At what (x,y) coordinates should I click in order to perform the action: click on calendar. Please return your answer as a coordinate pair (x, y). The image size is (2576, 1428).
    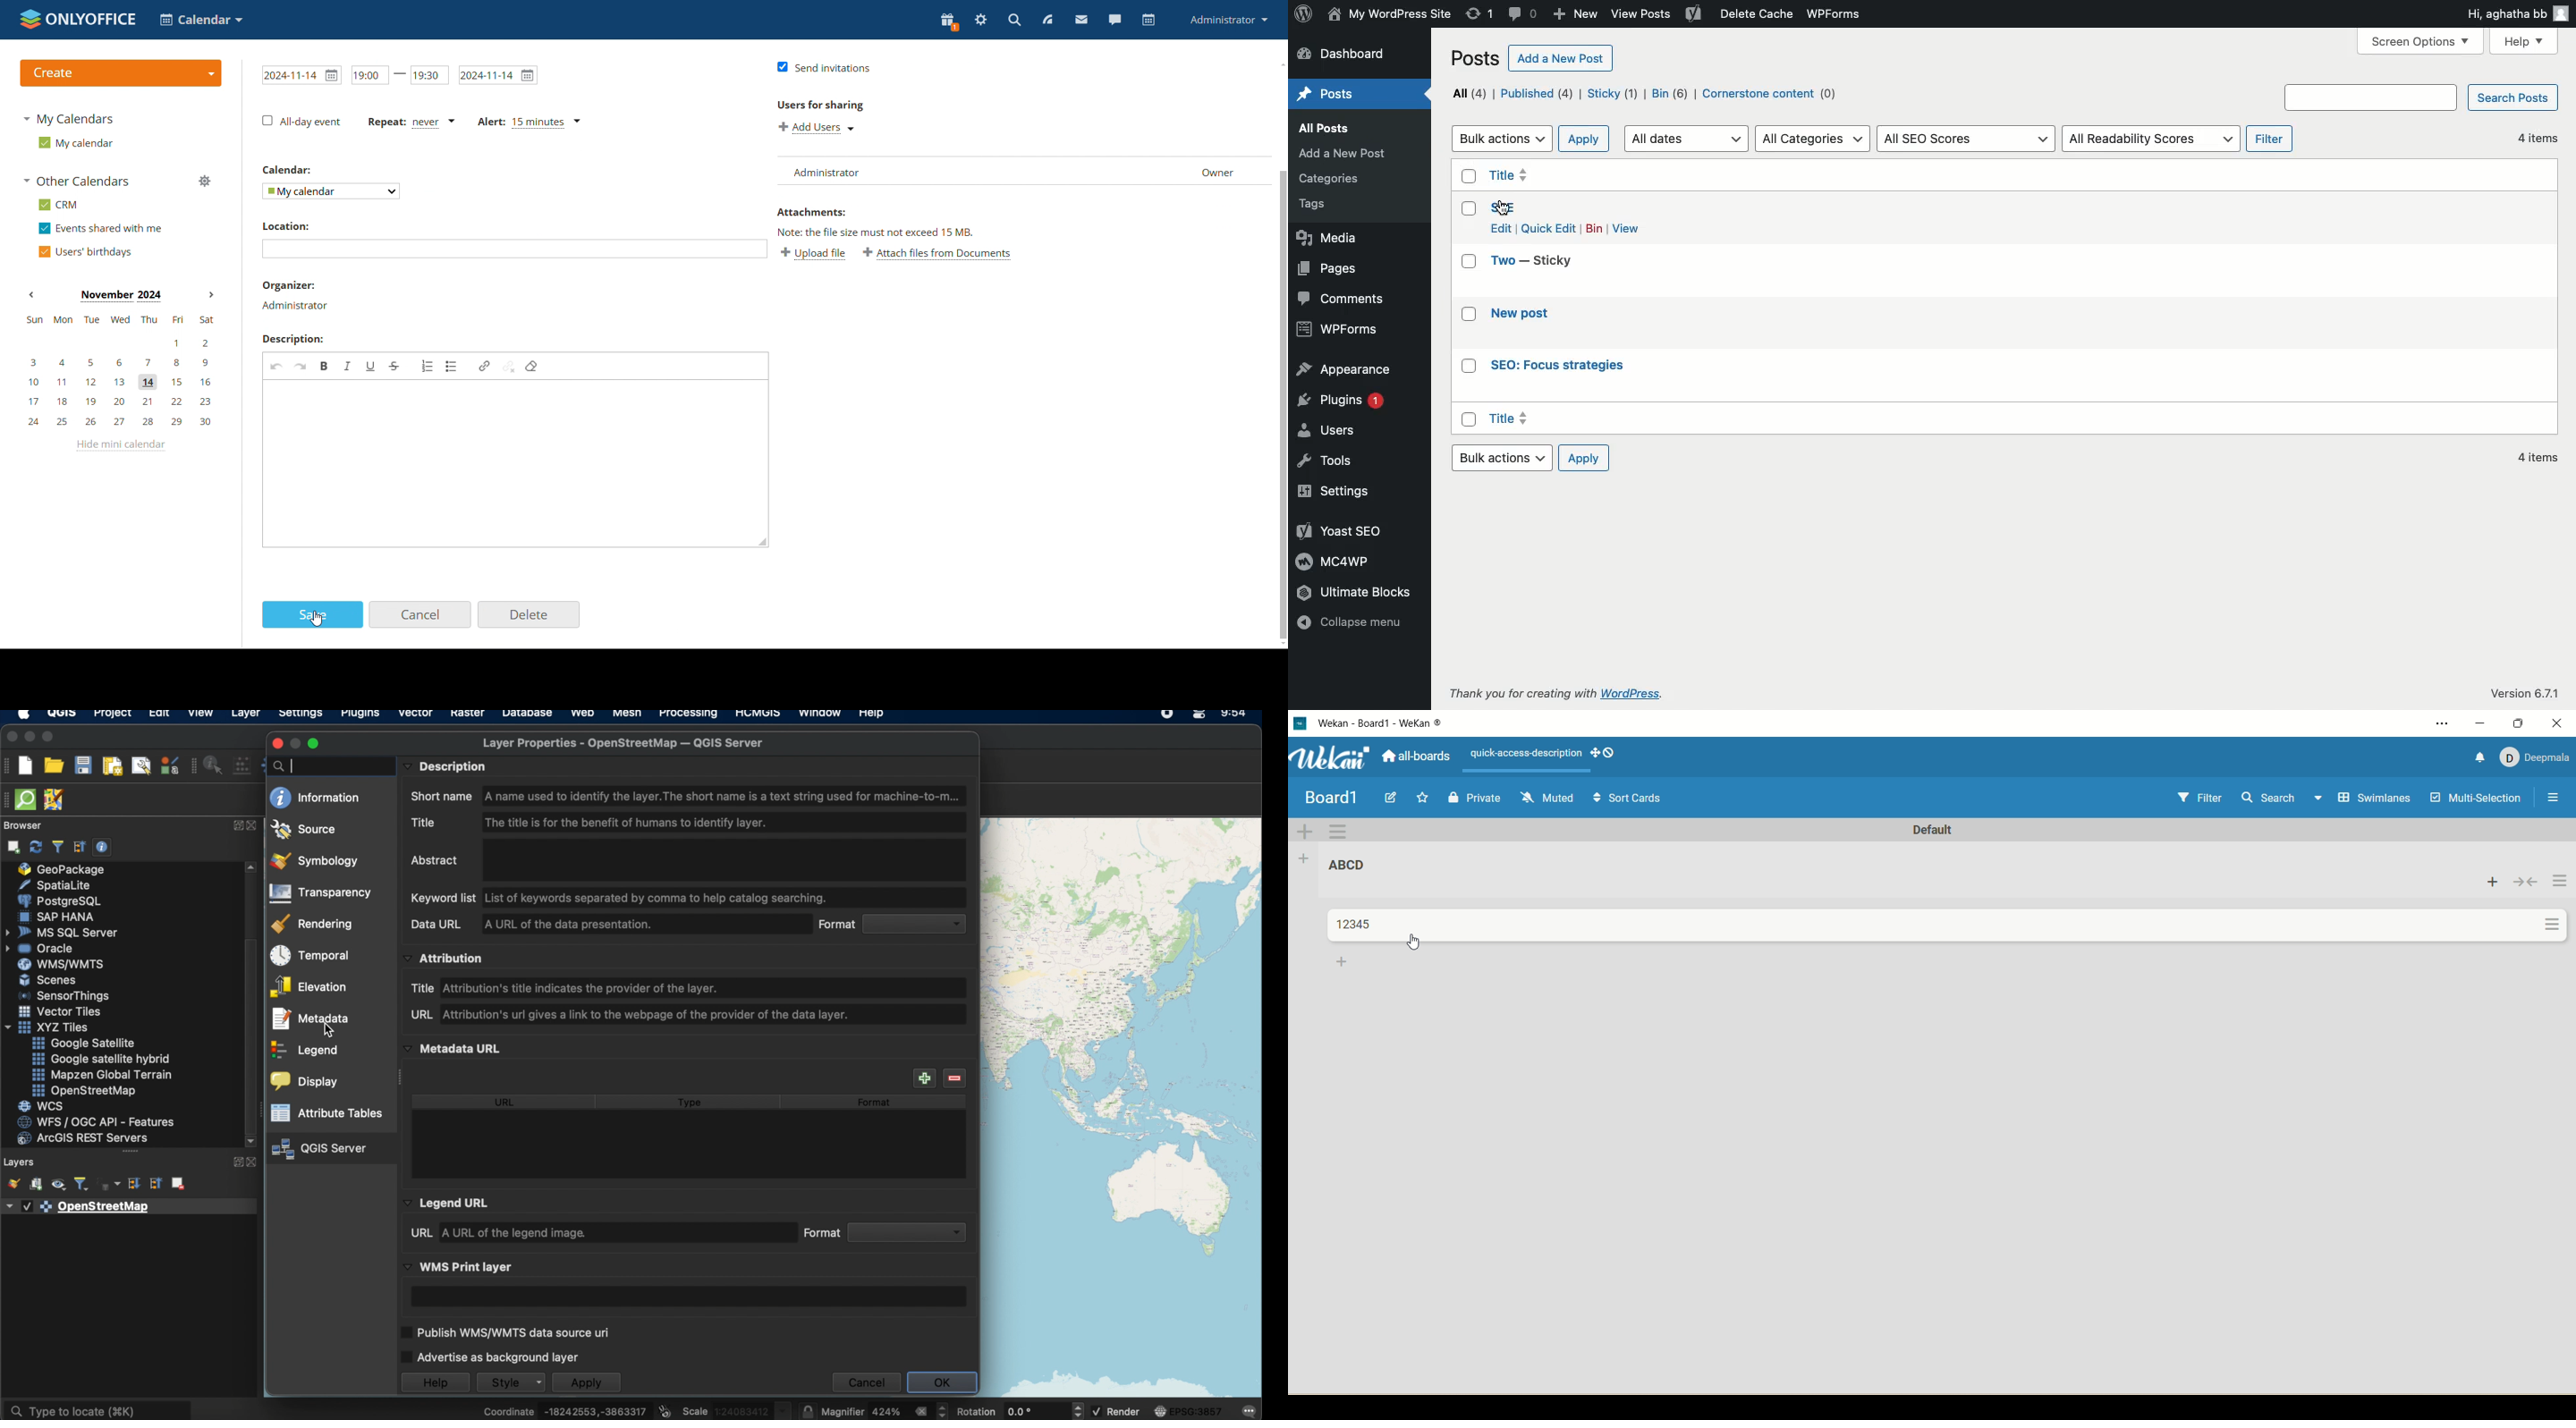
    Looking at the image, I should click on (1147, 21).